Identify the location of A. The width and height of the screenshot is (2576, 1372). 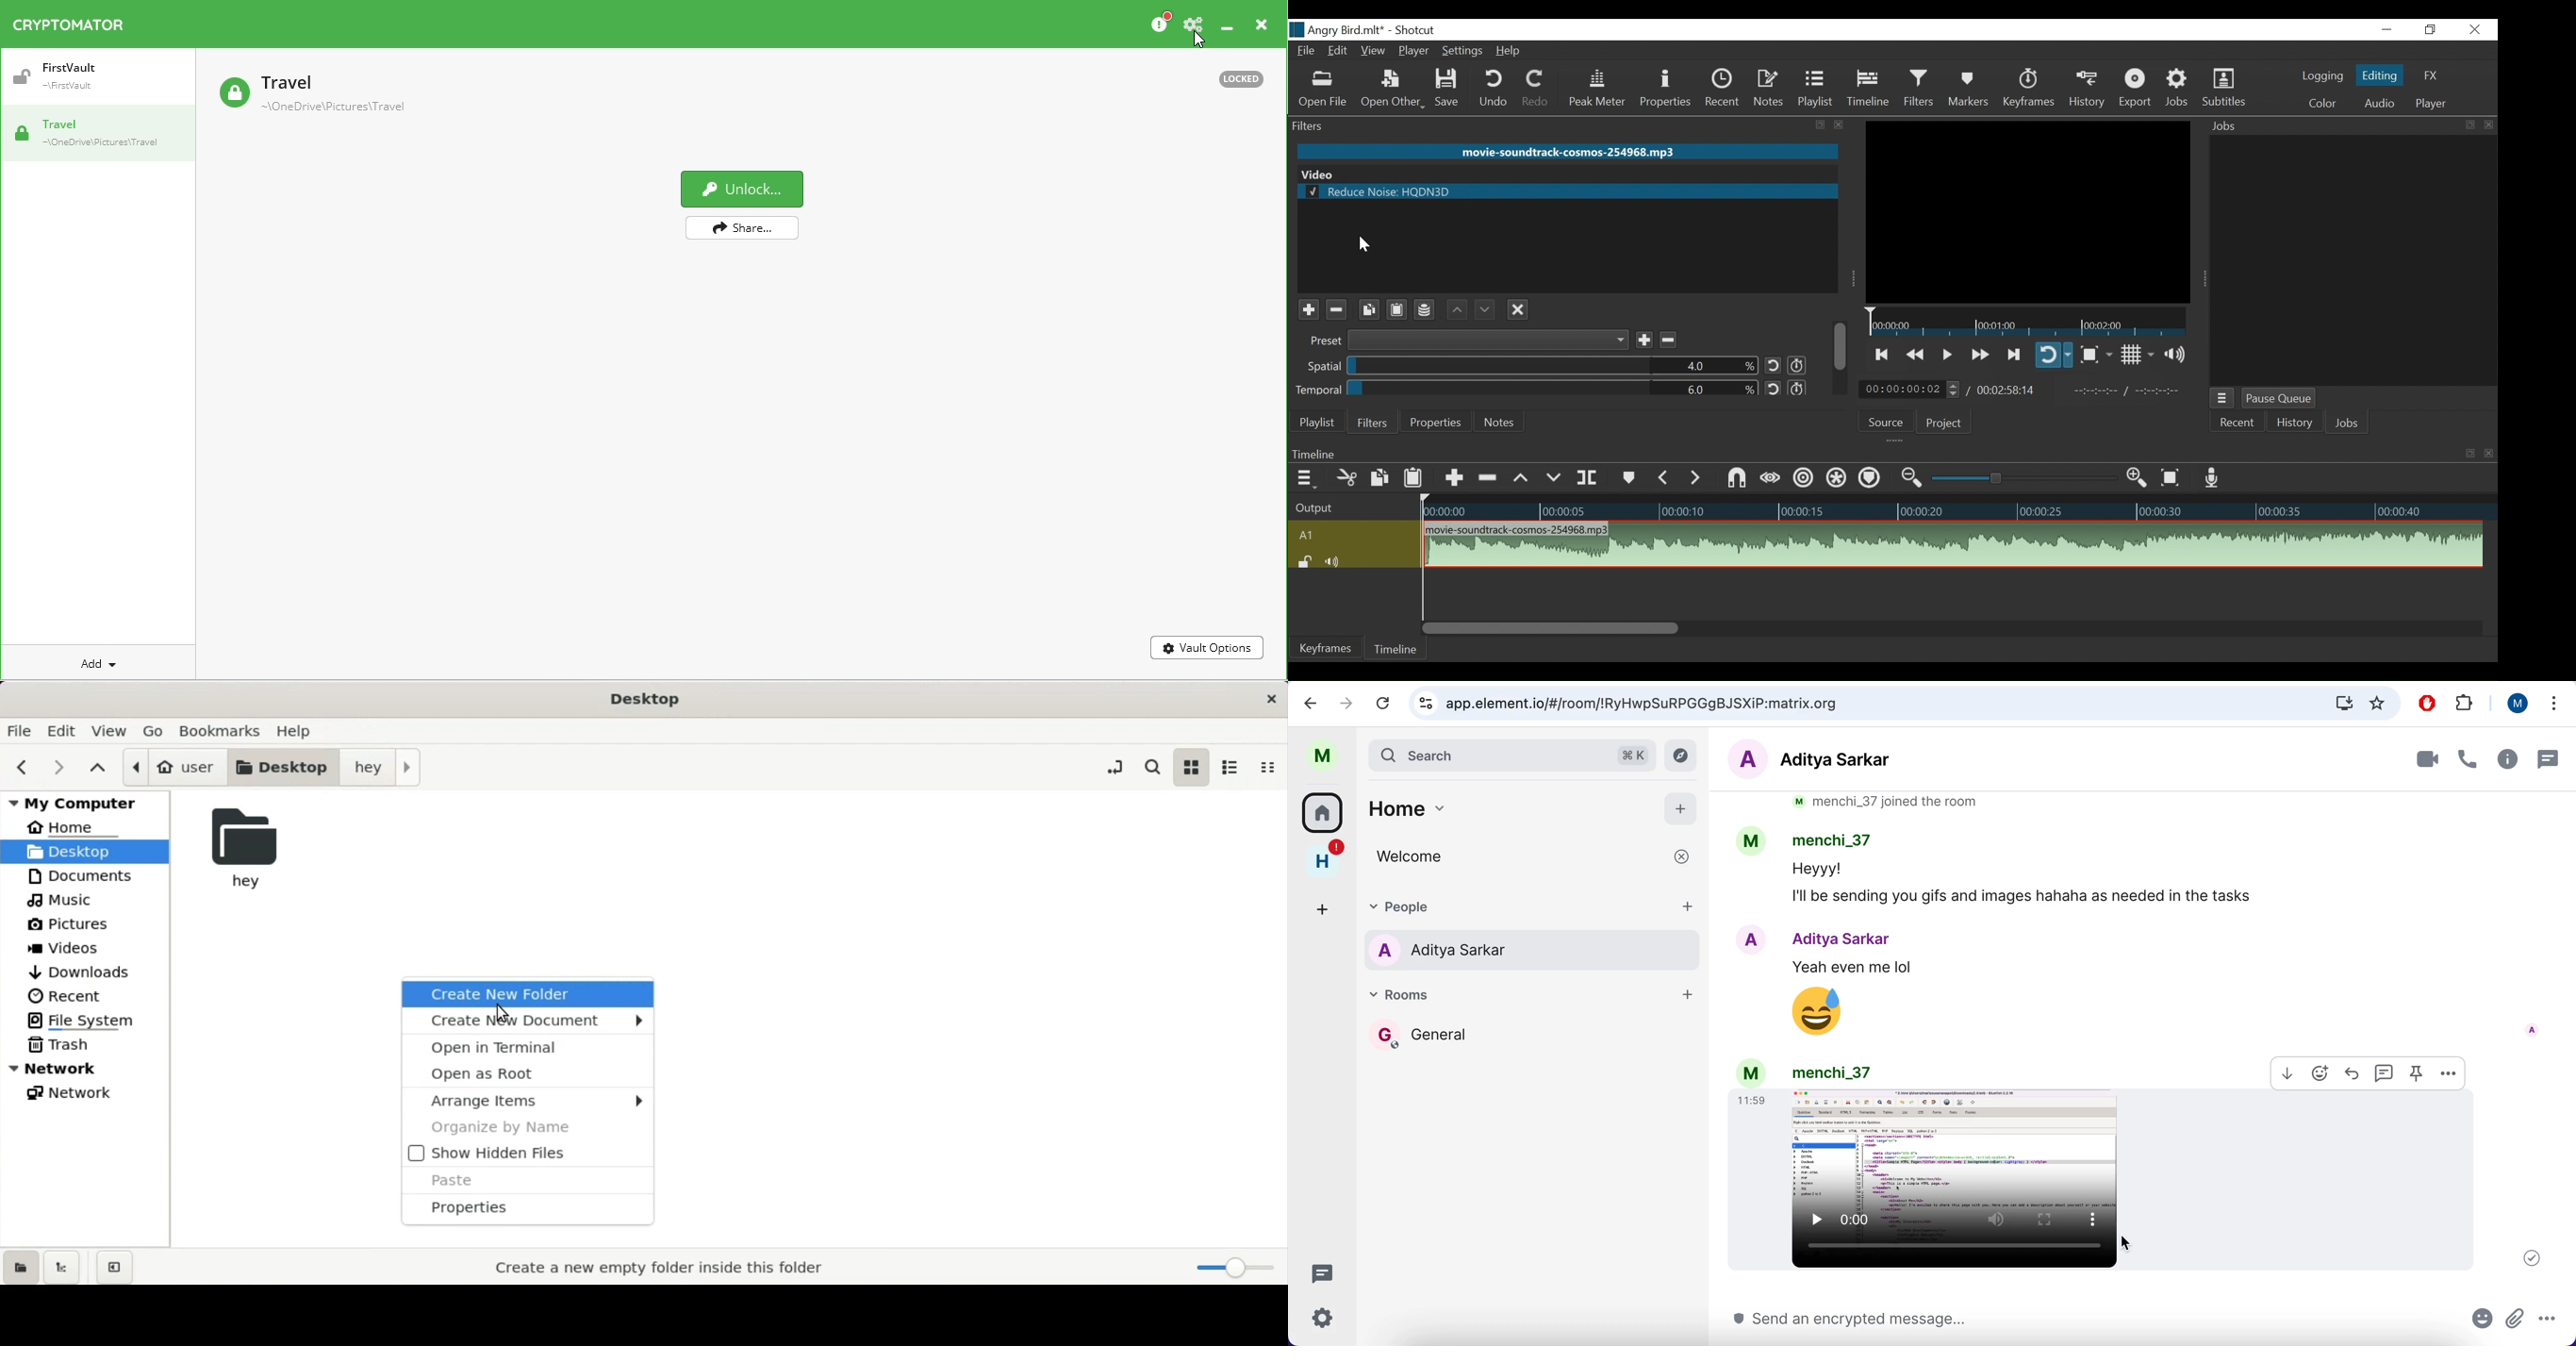
(1742, 937).